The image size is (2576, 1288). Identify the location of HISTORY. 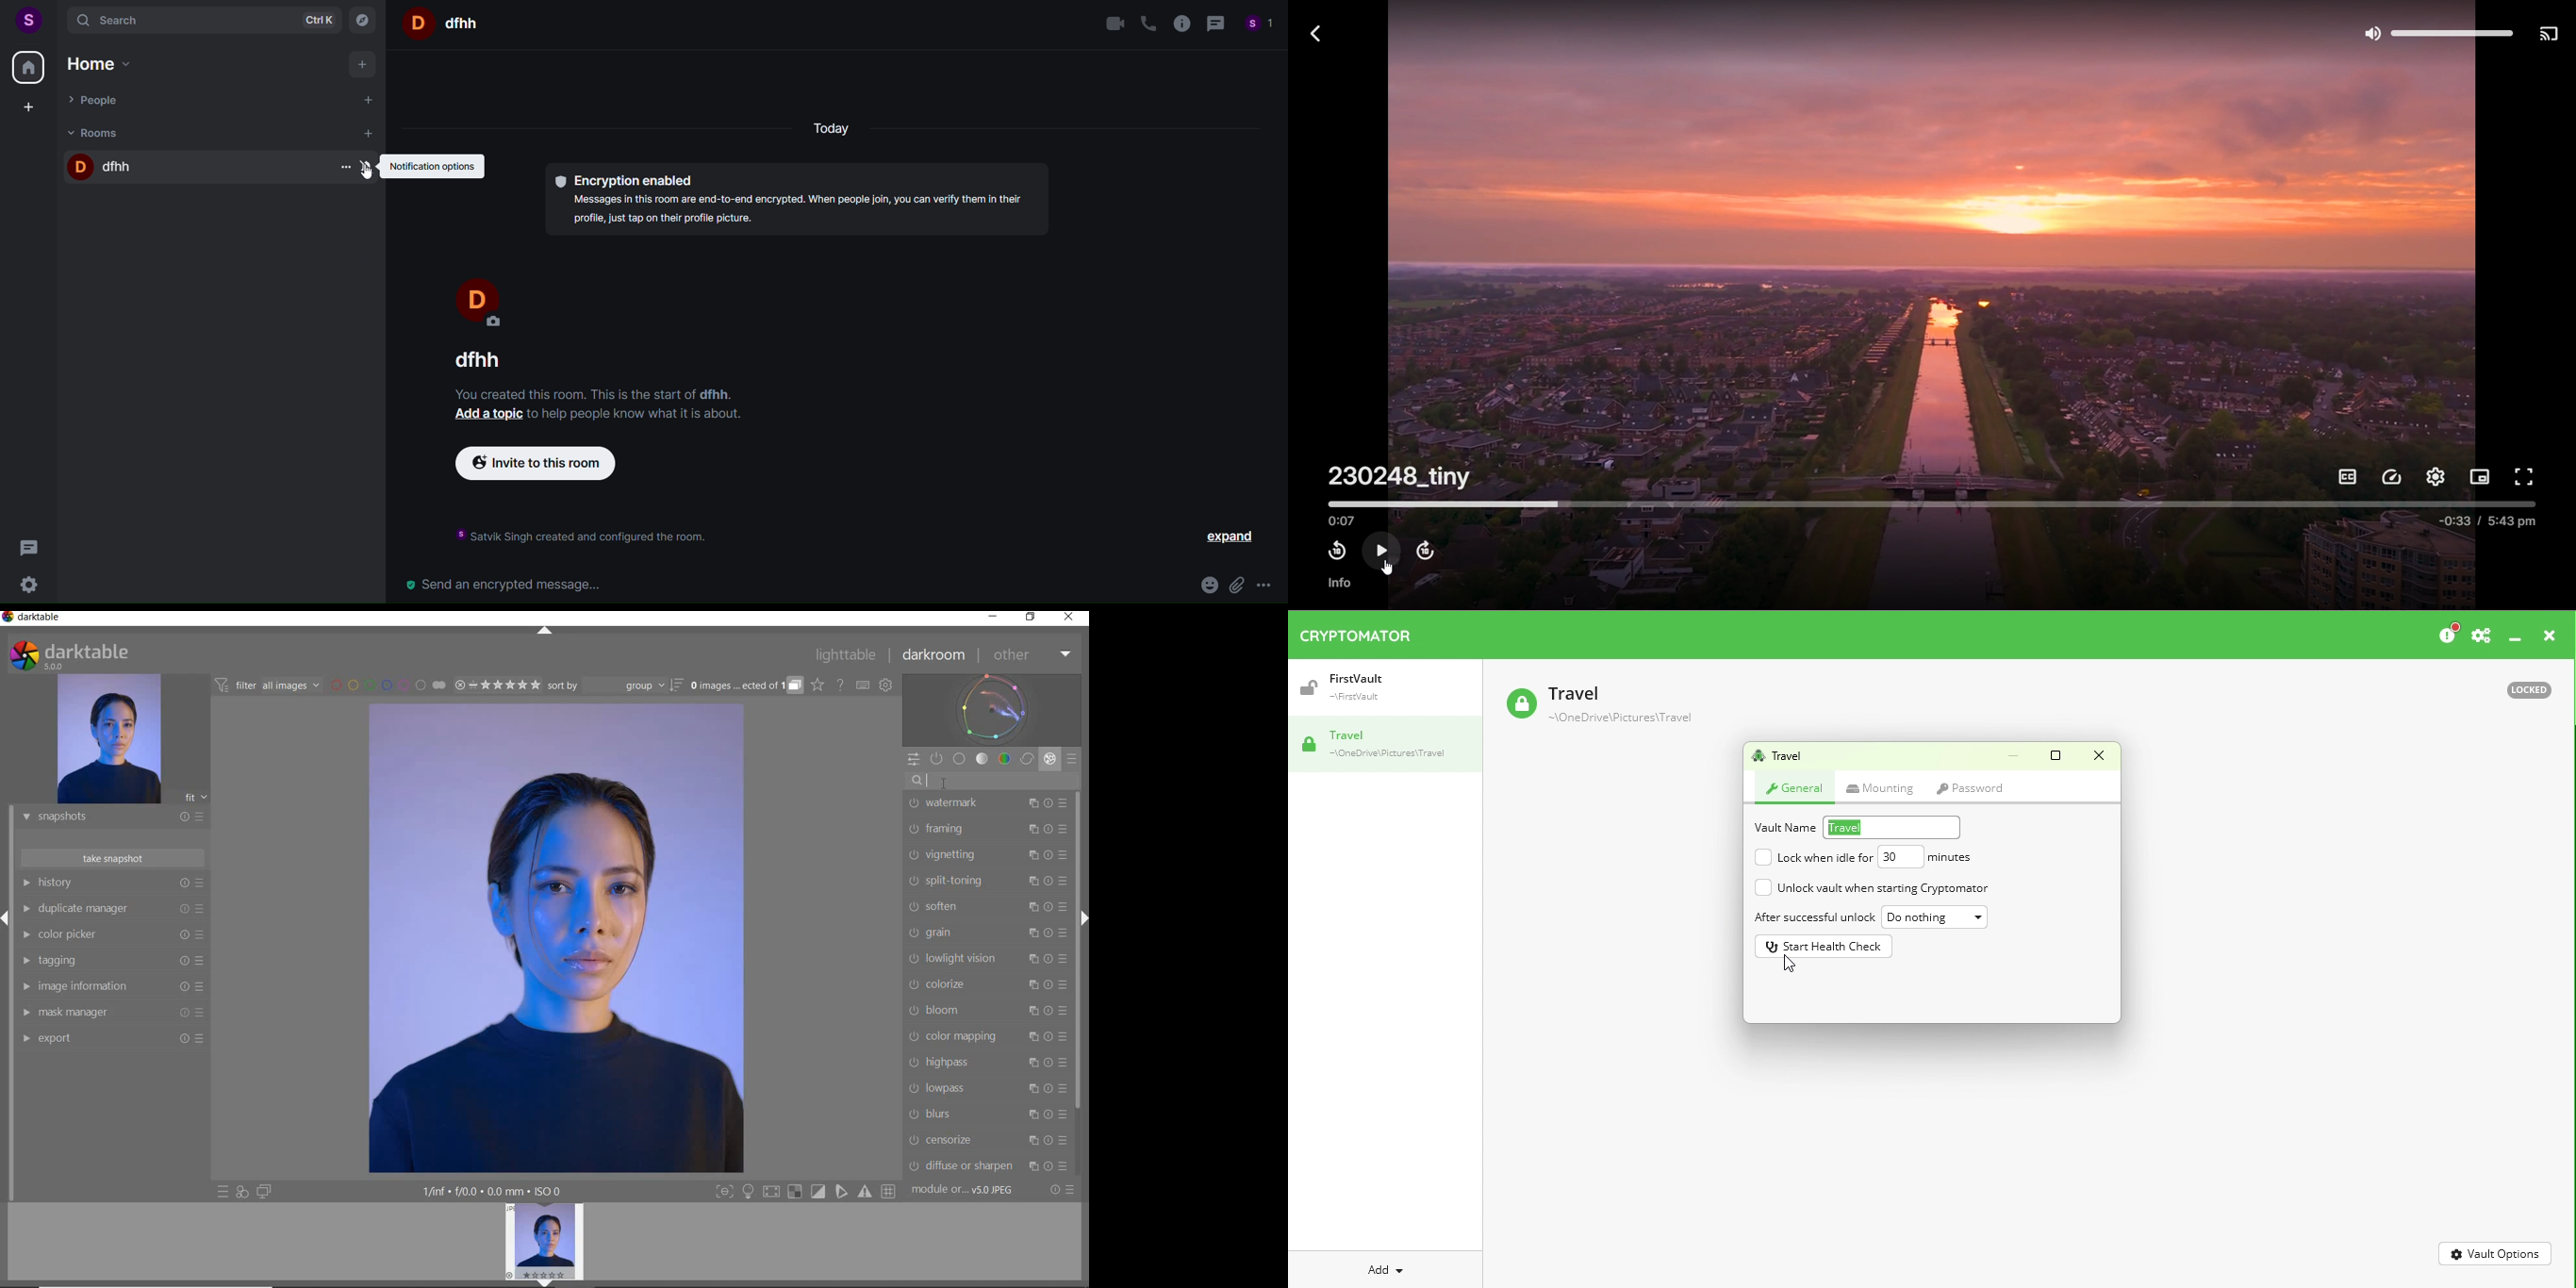
(113, 884).